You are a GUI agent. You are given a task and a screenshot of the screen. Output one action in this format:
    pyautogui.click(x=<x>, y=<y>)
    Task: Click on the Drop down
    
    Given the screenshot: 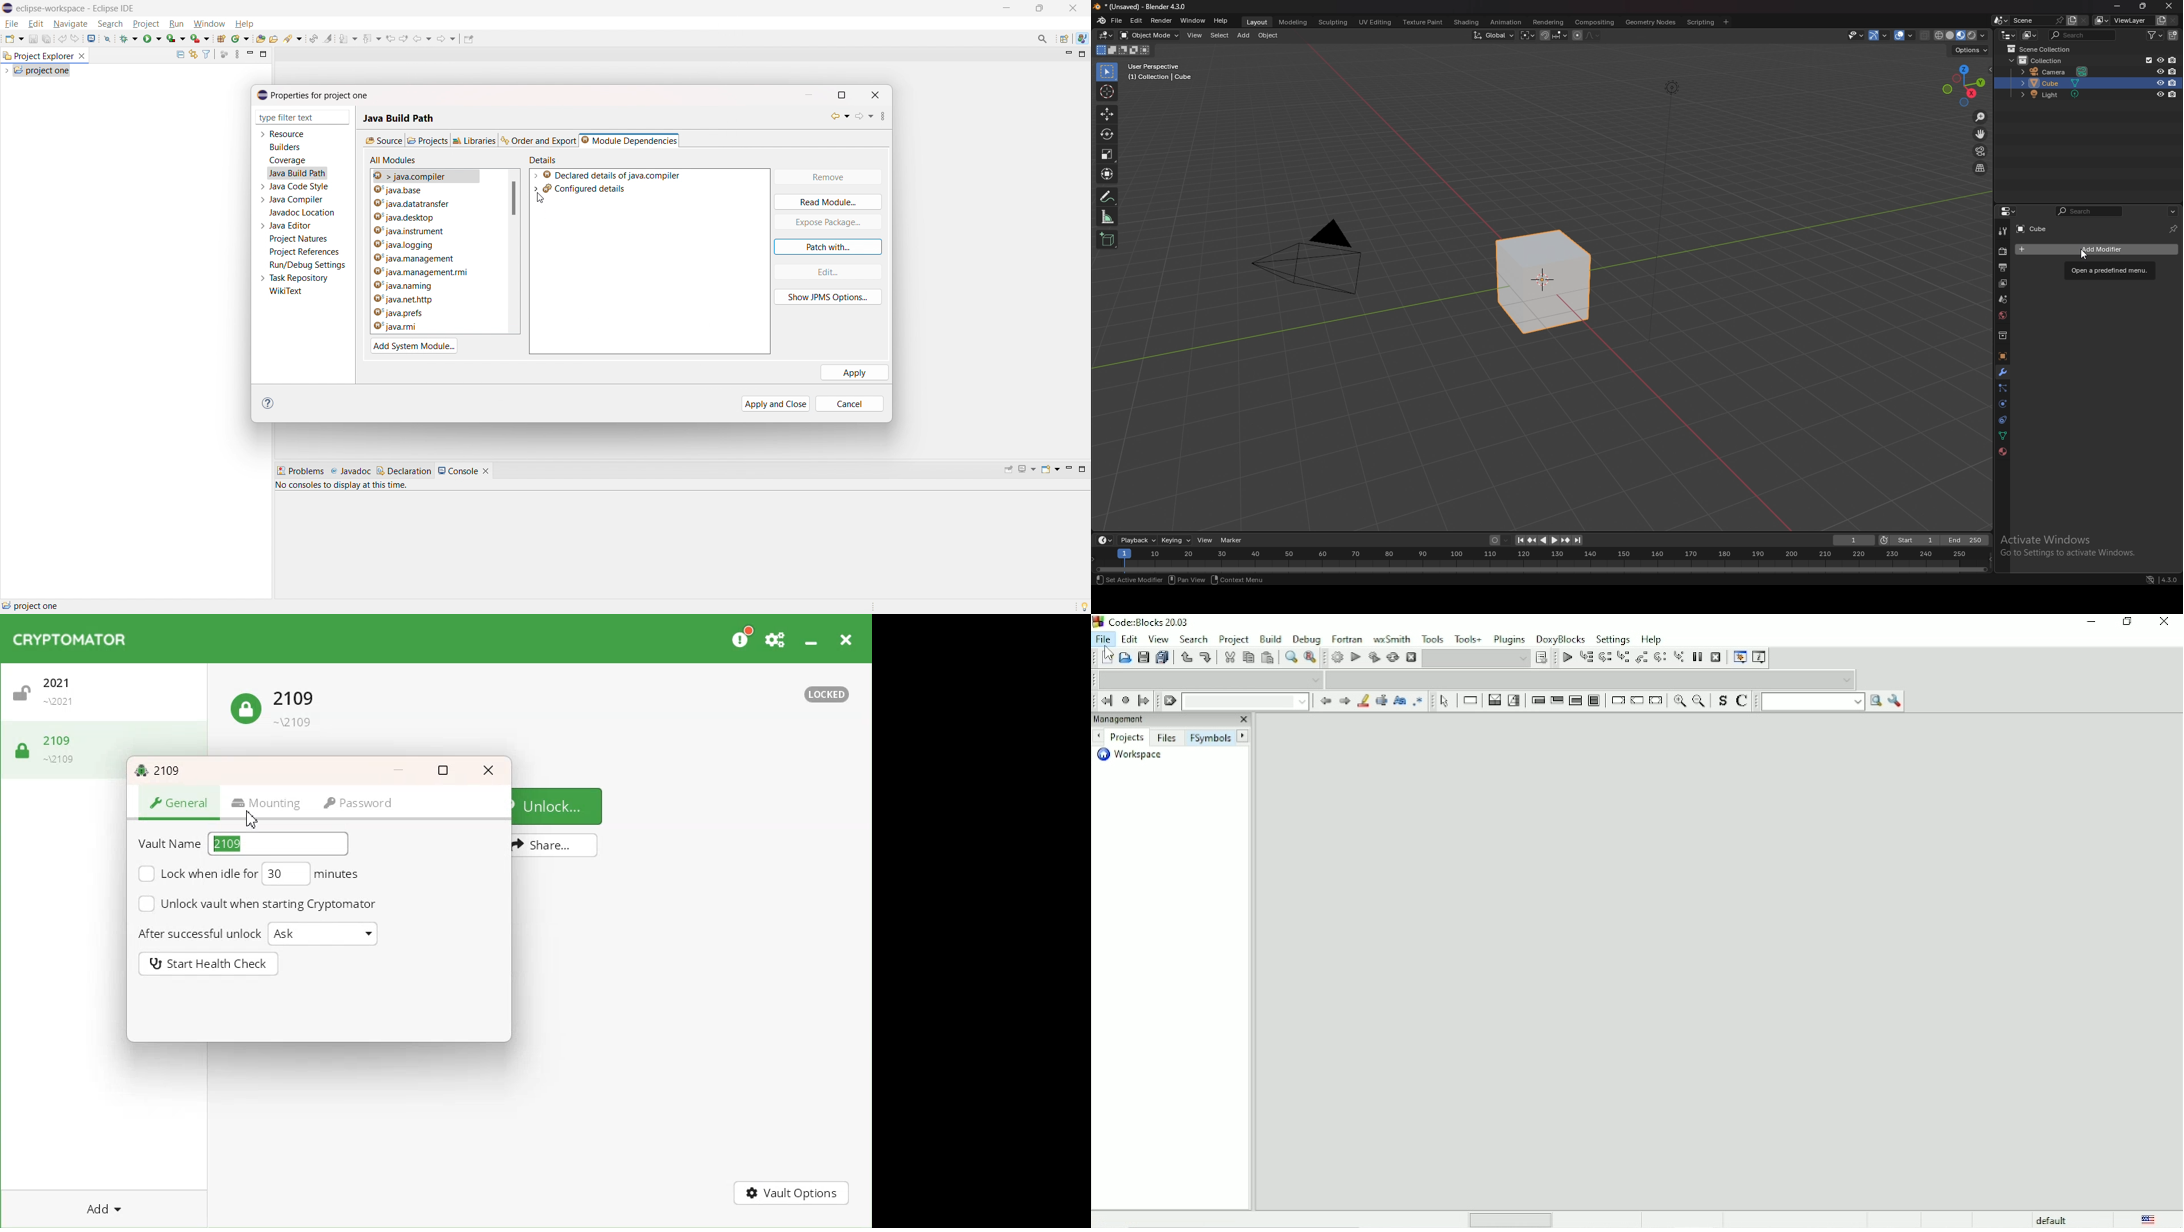 What is the action you would take?
    pyautogui.click(x=1592, y=680)
    